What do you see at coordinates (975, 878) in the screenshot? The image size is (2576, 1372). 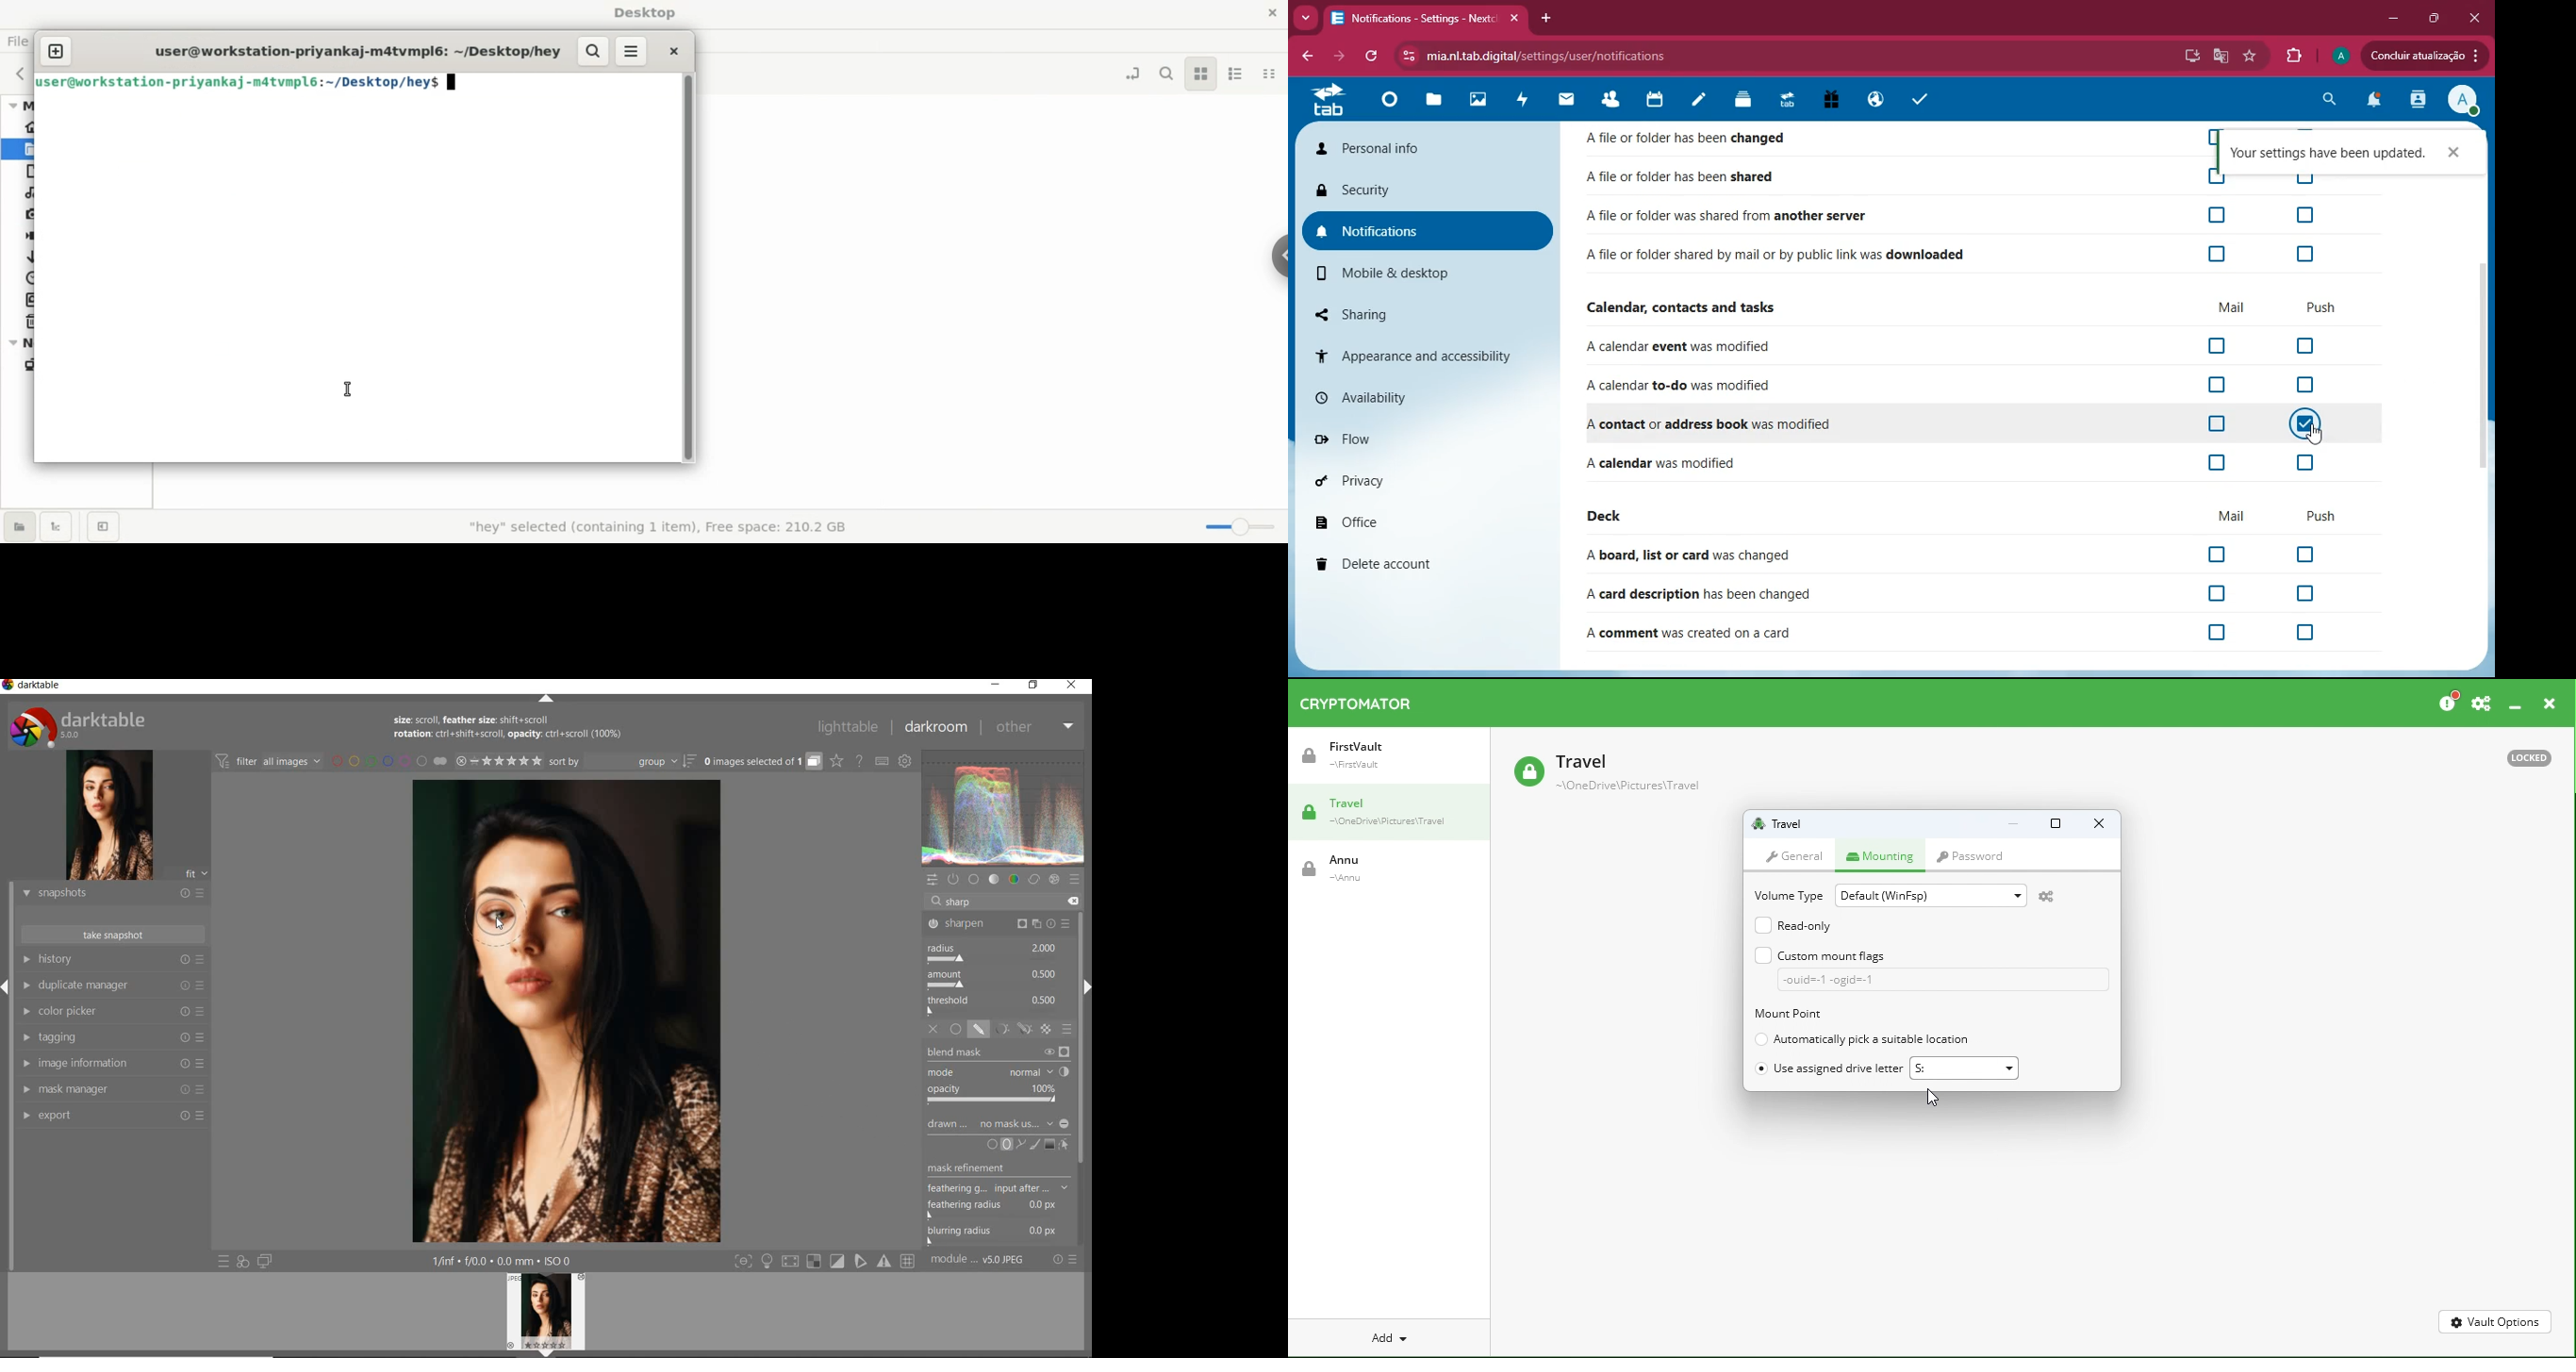 I see `base` at bounding box center [975, 878].